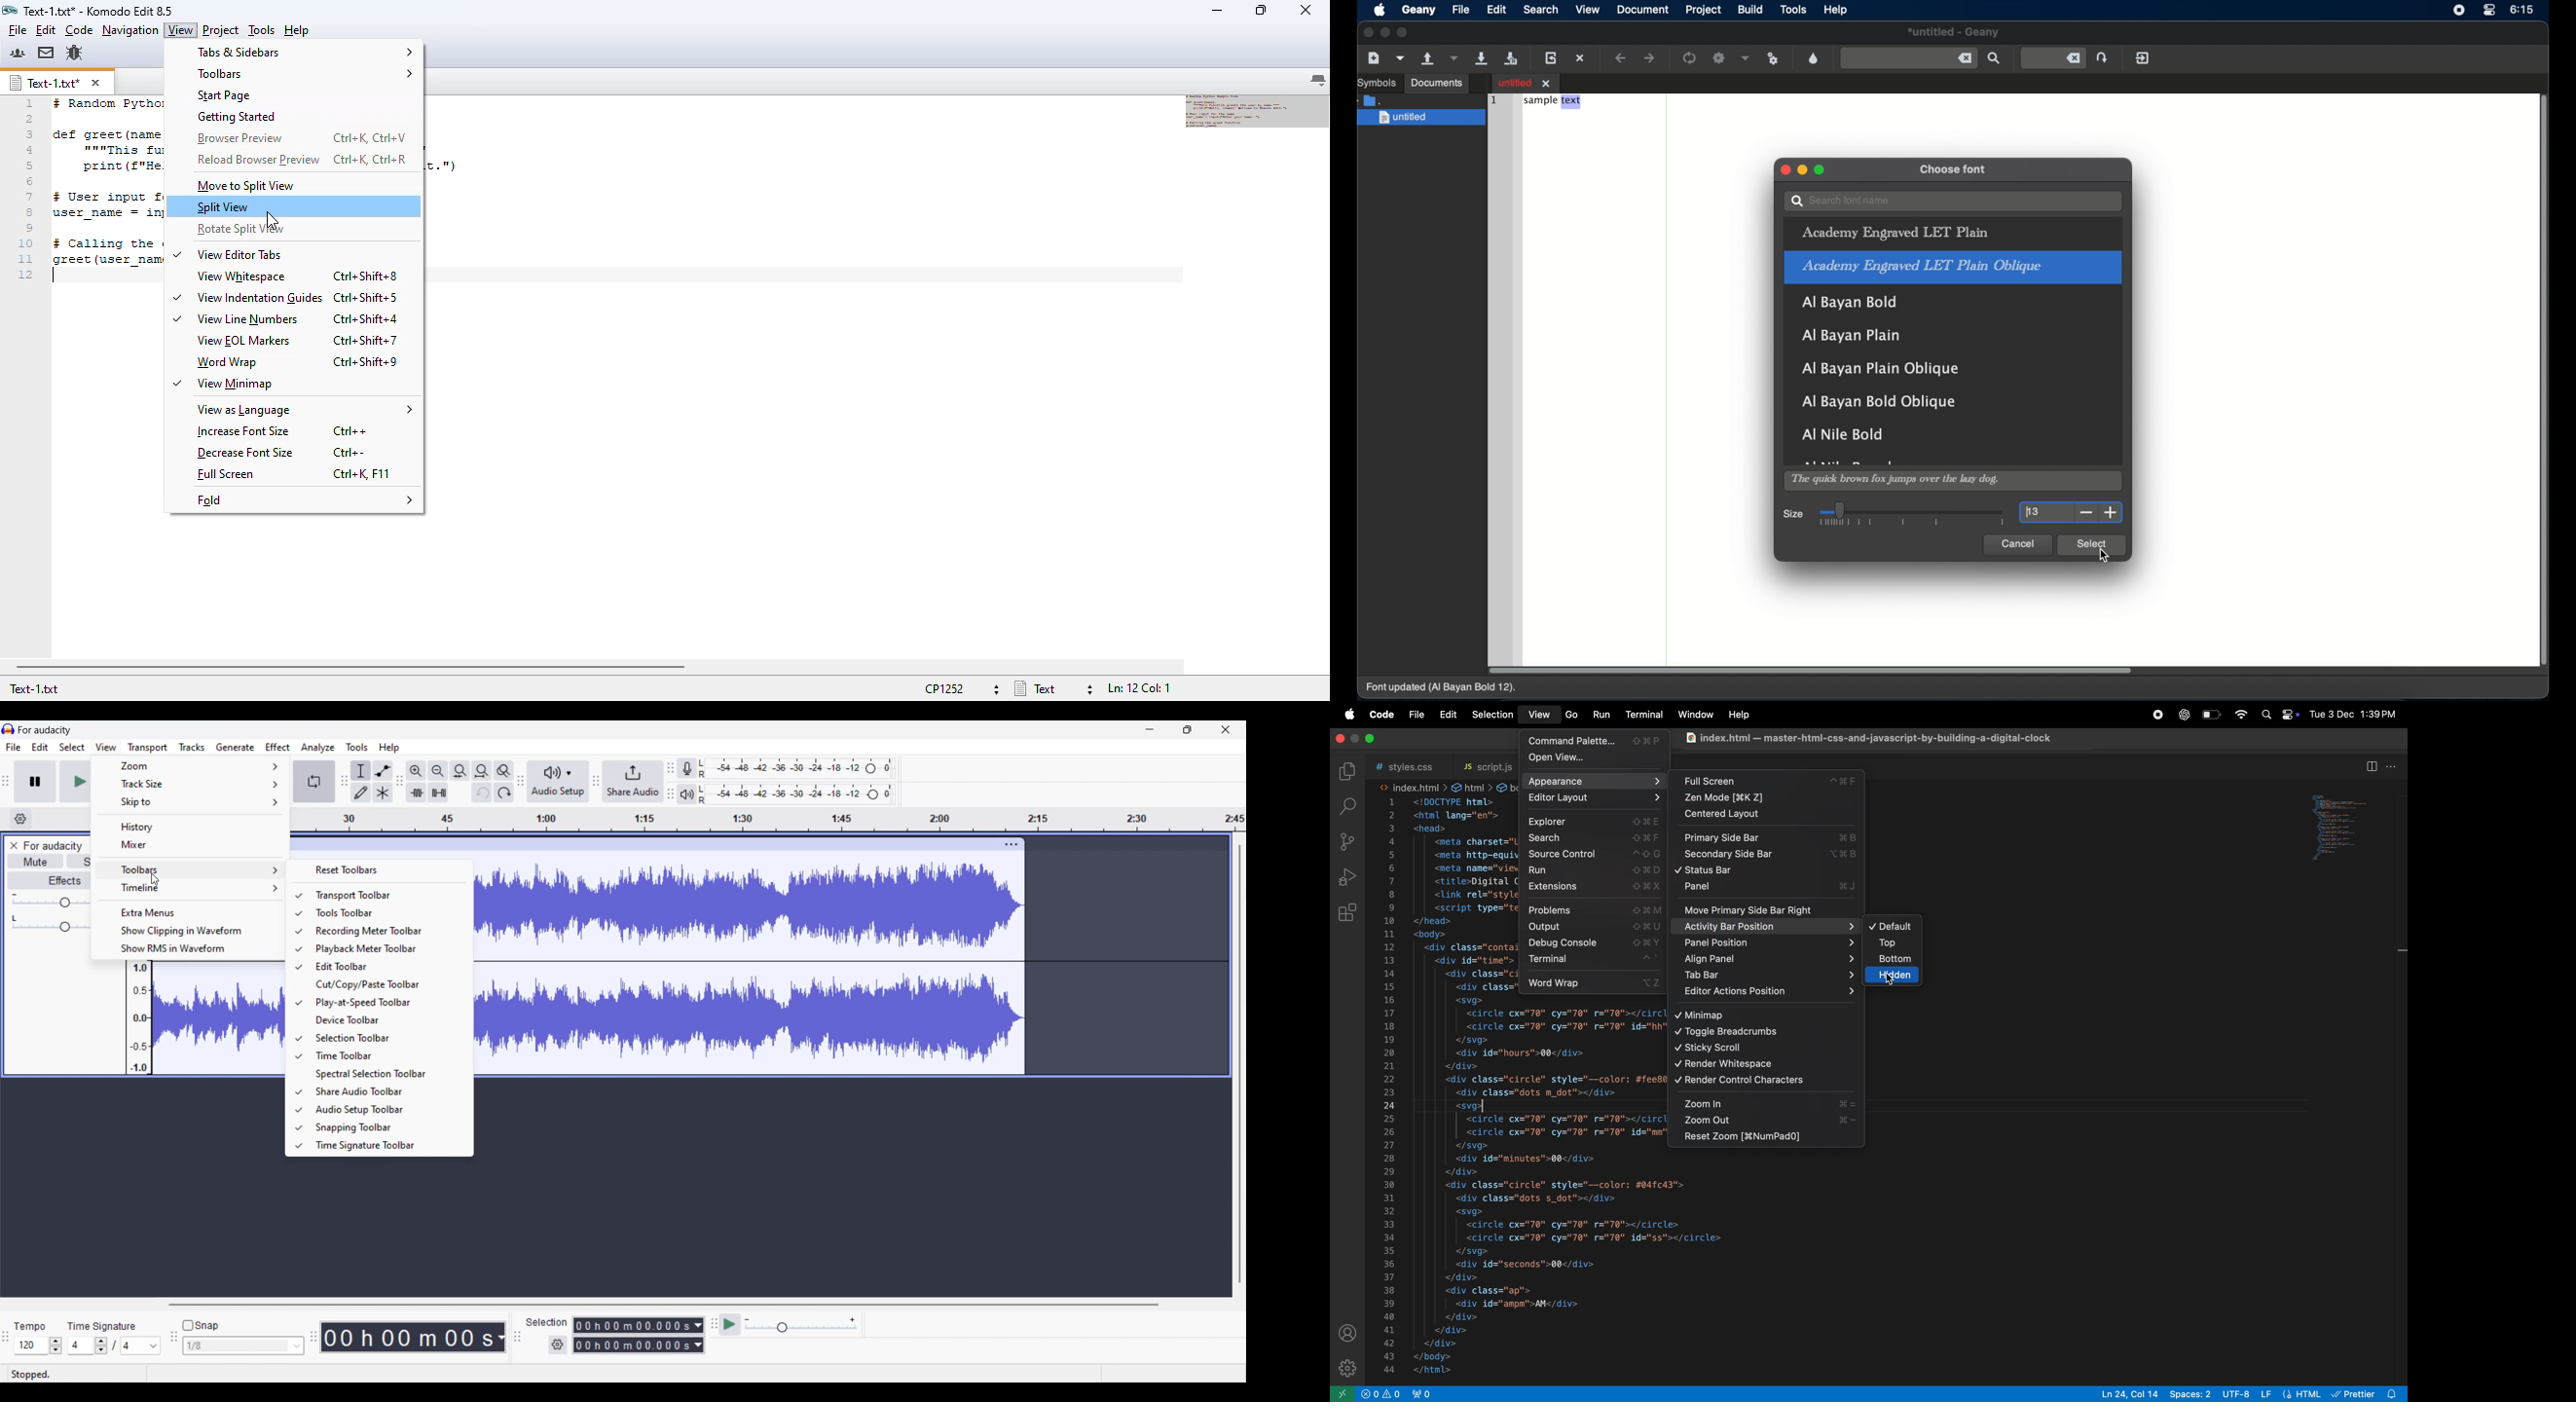 The image size is (2576, 1428). Describe the element at coordinates (1187, 730) in the screenshot. I see `Show in smaller interface` at that location.